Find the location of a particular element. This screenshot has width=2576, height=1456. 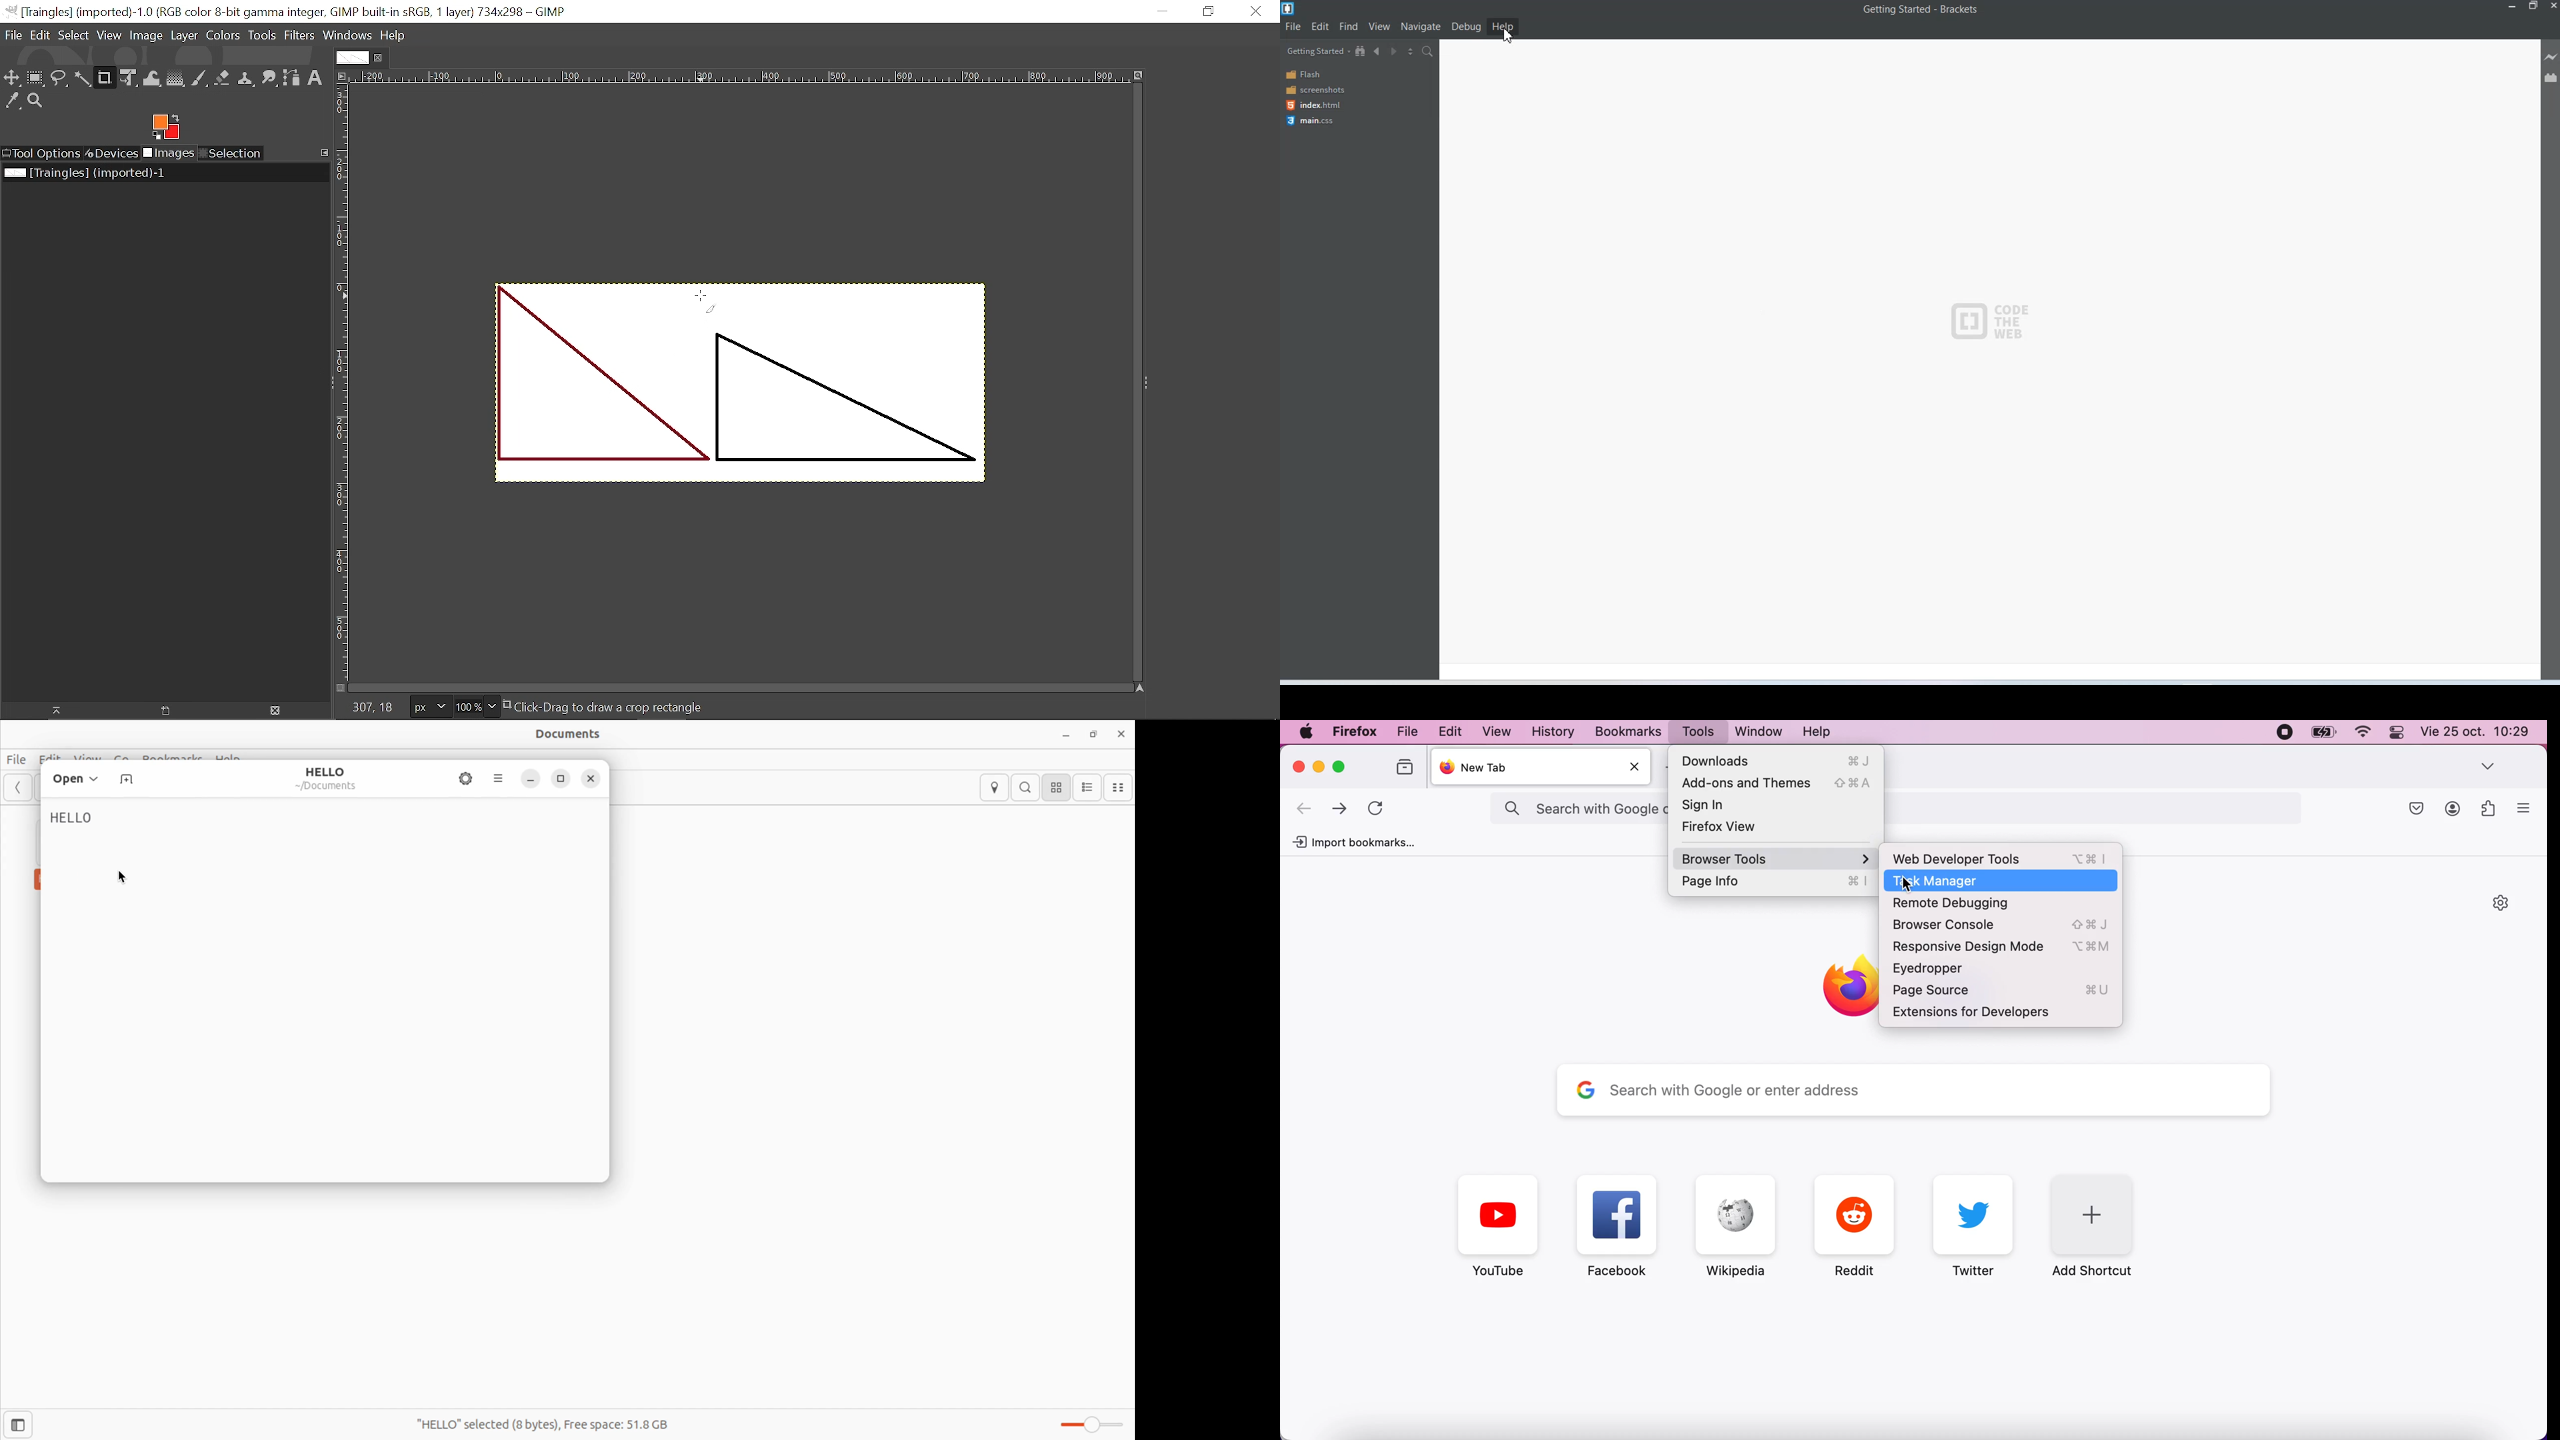

Dropdown box is located at coordinates (2489, 765).